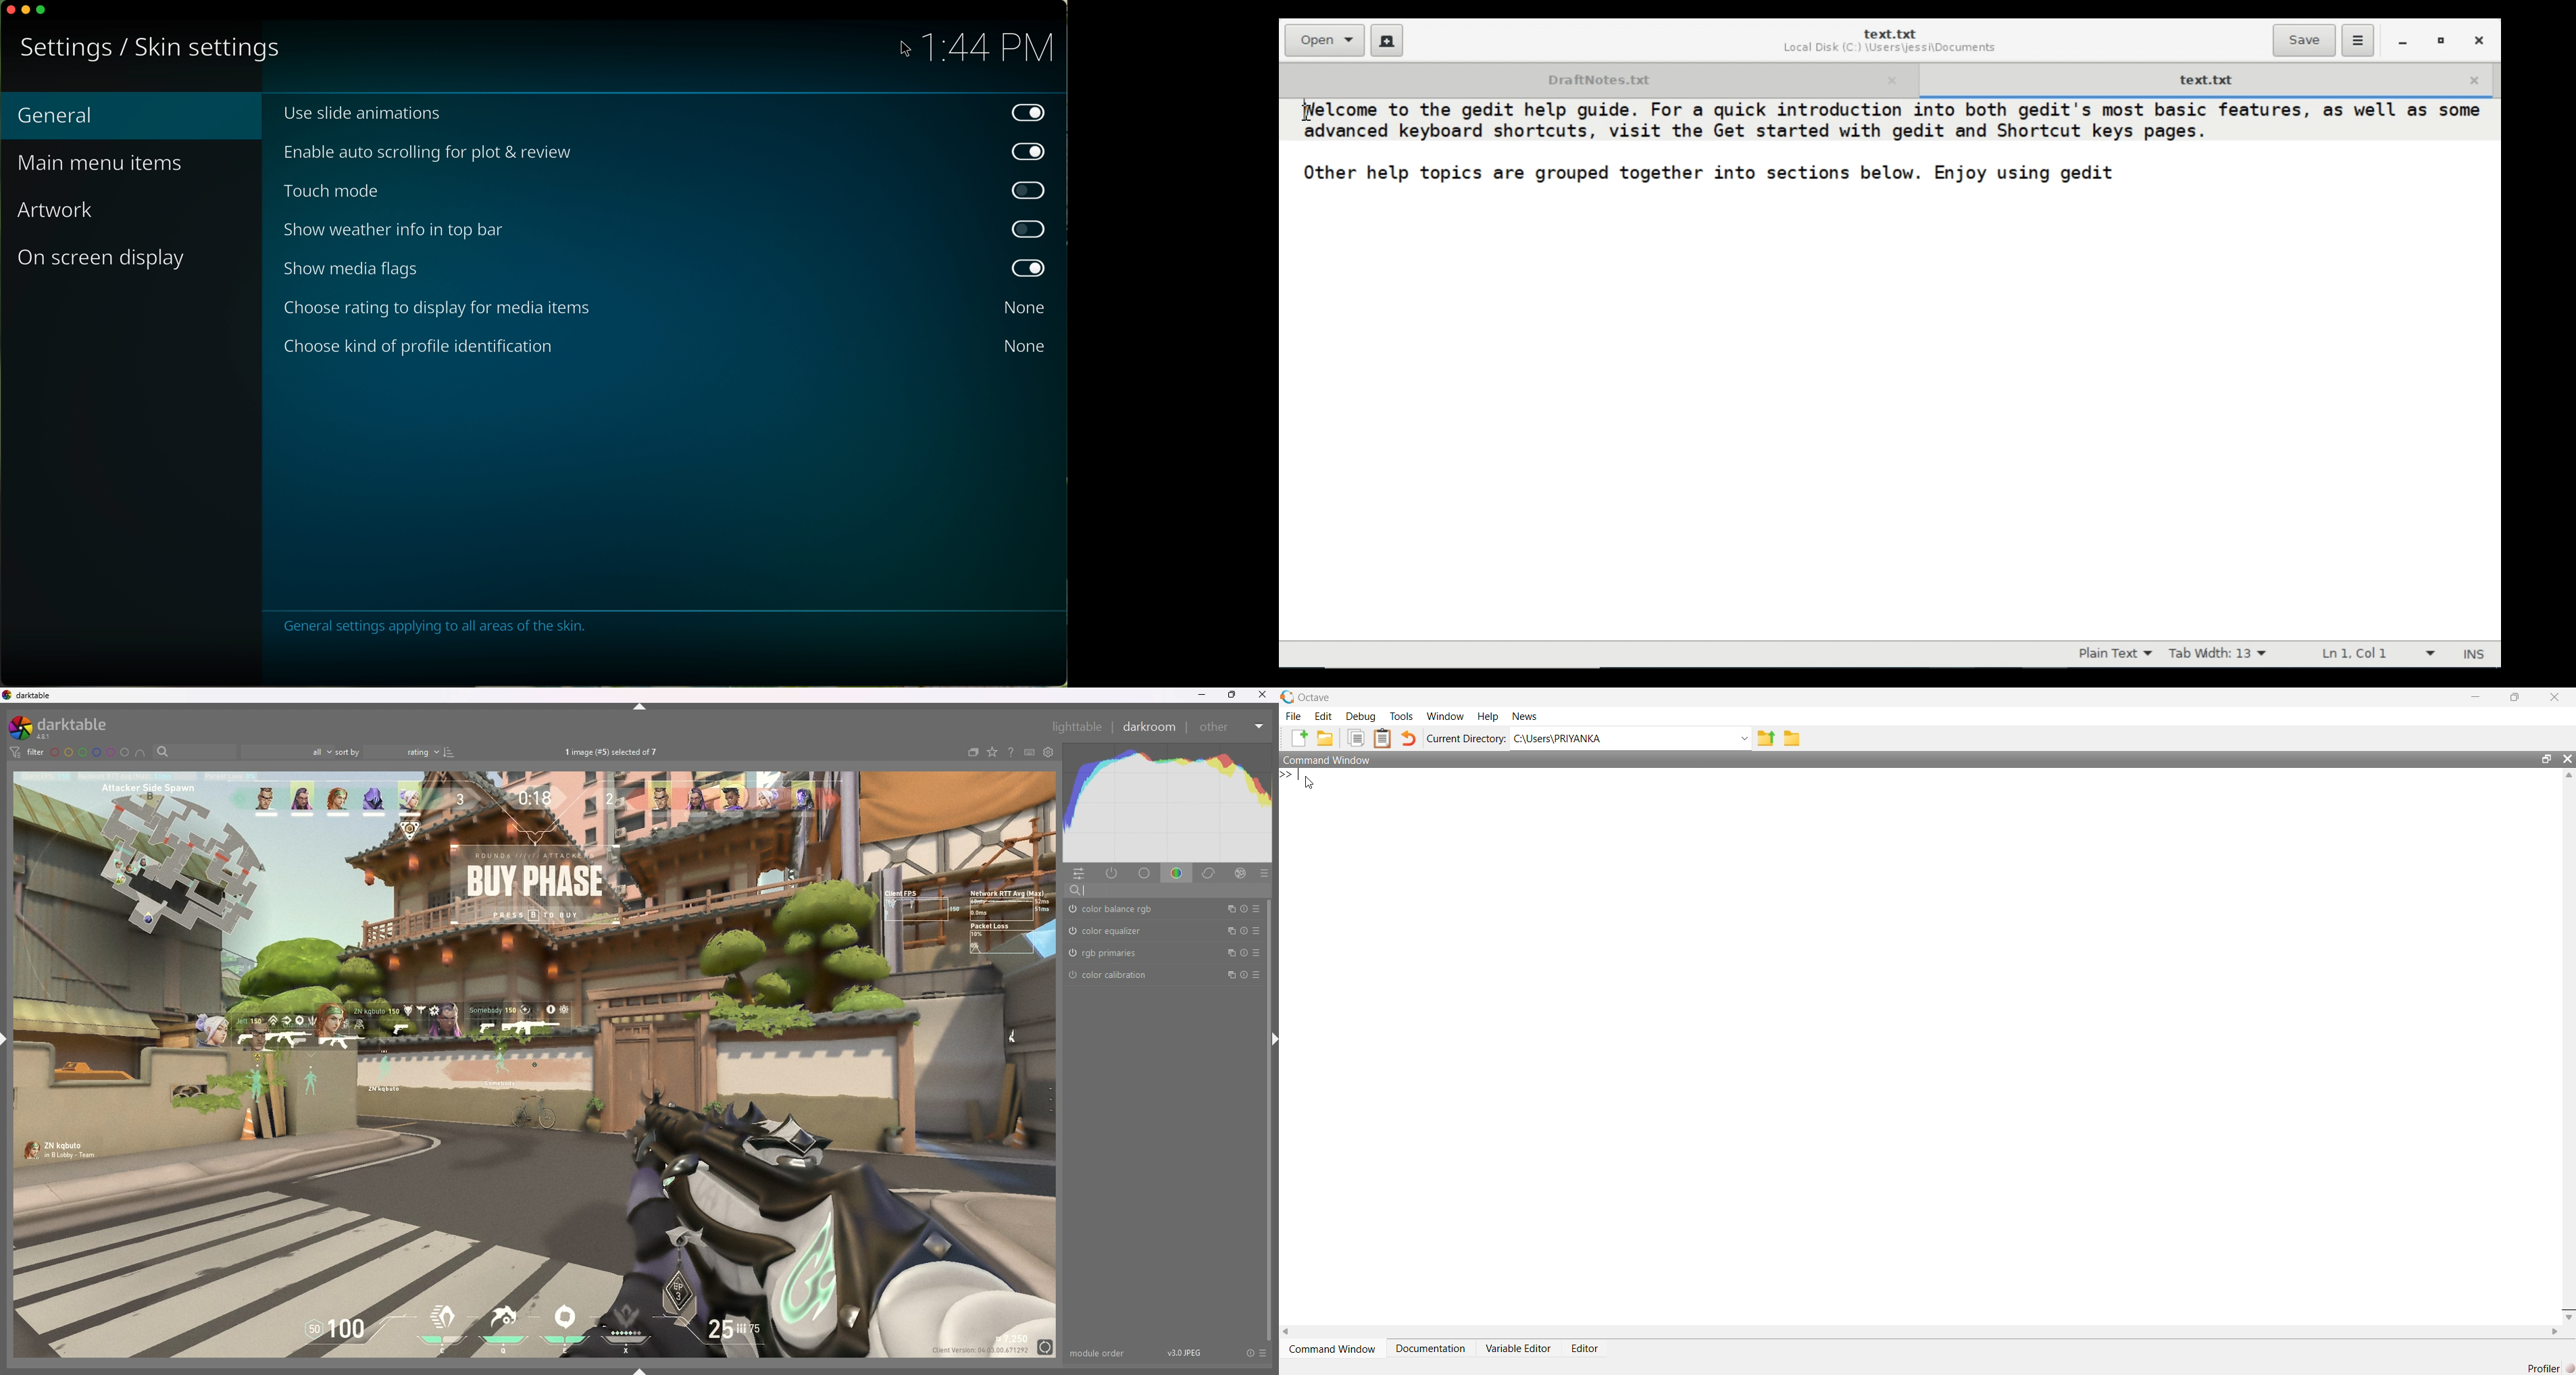 The image size is (2576, 1400). What do you see at coordinates (662, 308) in the screenshot?
I see `none choose rating to display for media items` at bounding box center [662, 308].